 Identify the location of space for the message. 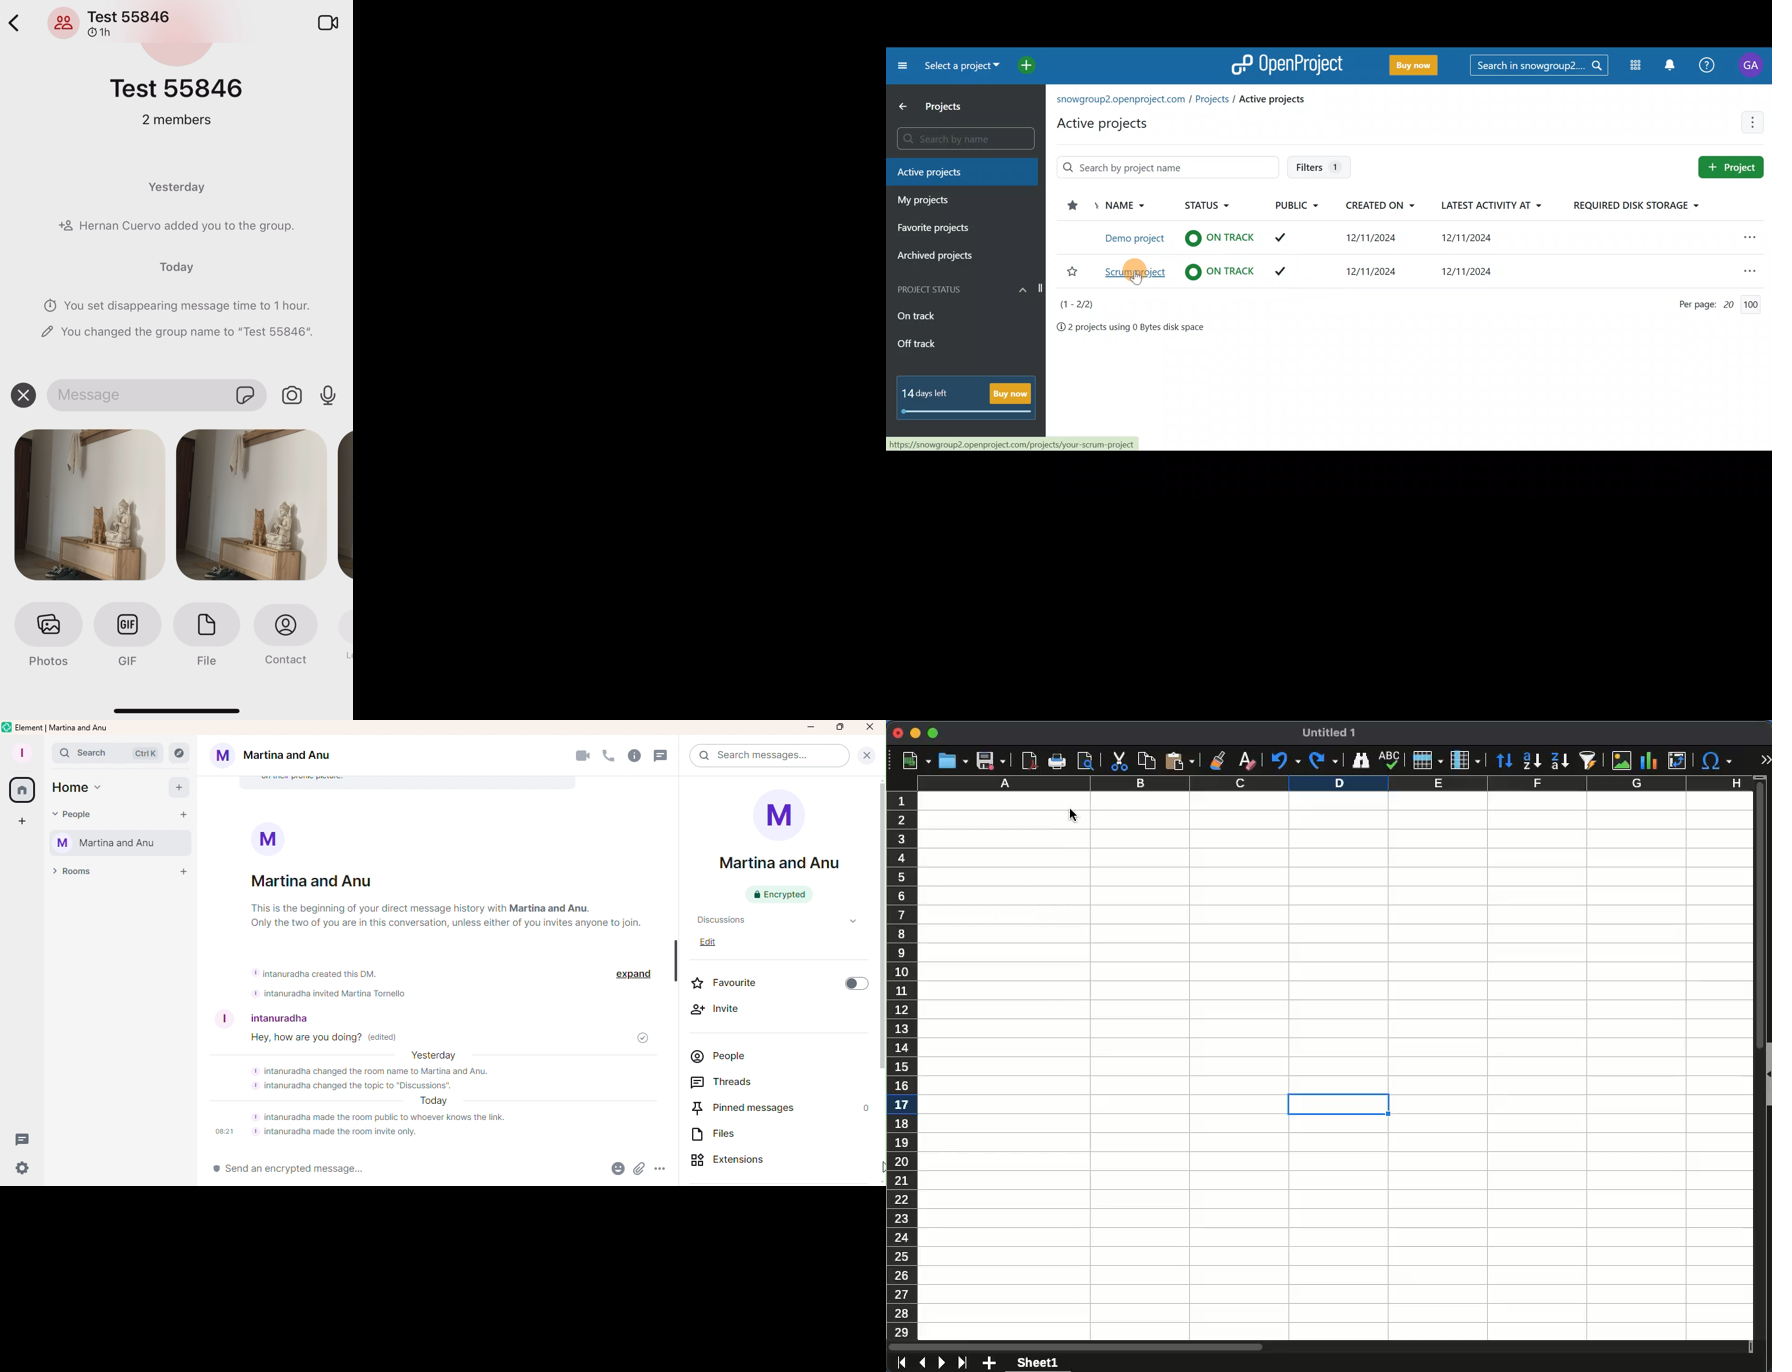
(141, 393).